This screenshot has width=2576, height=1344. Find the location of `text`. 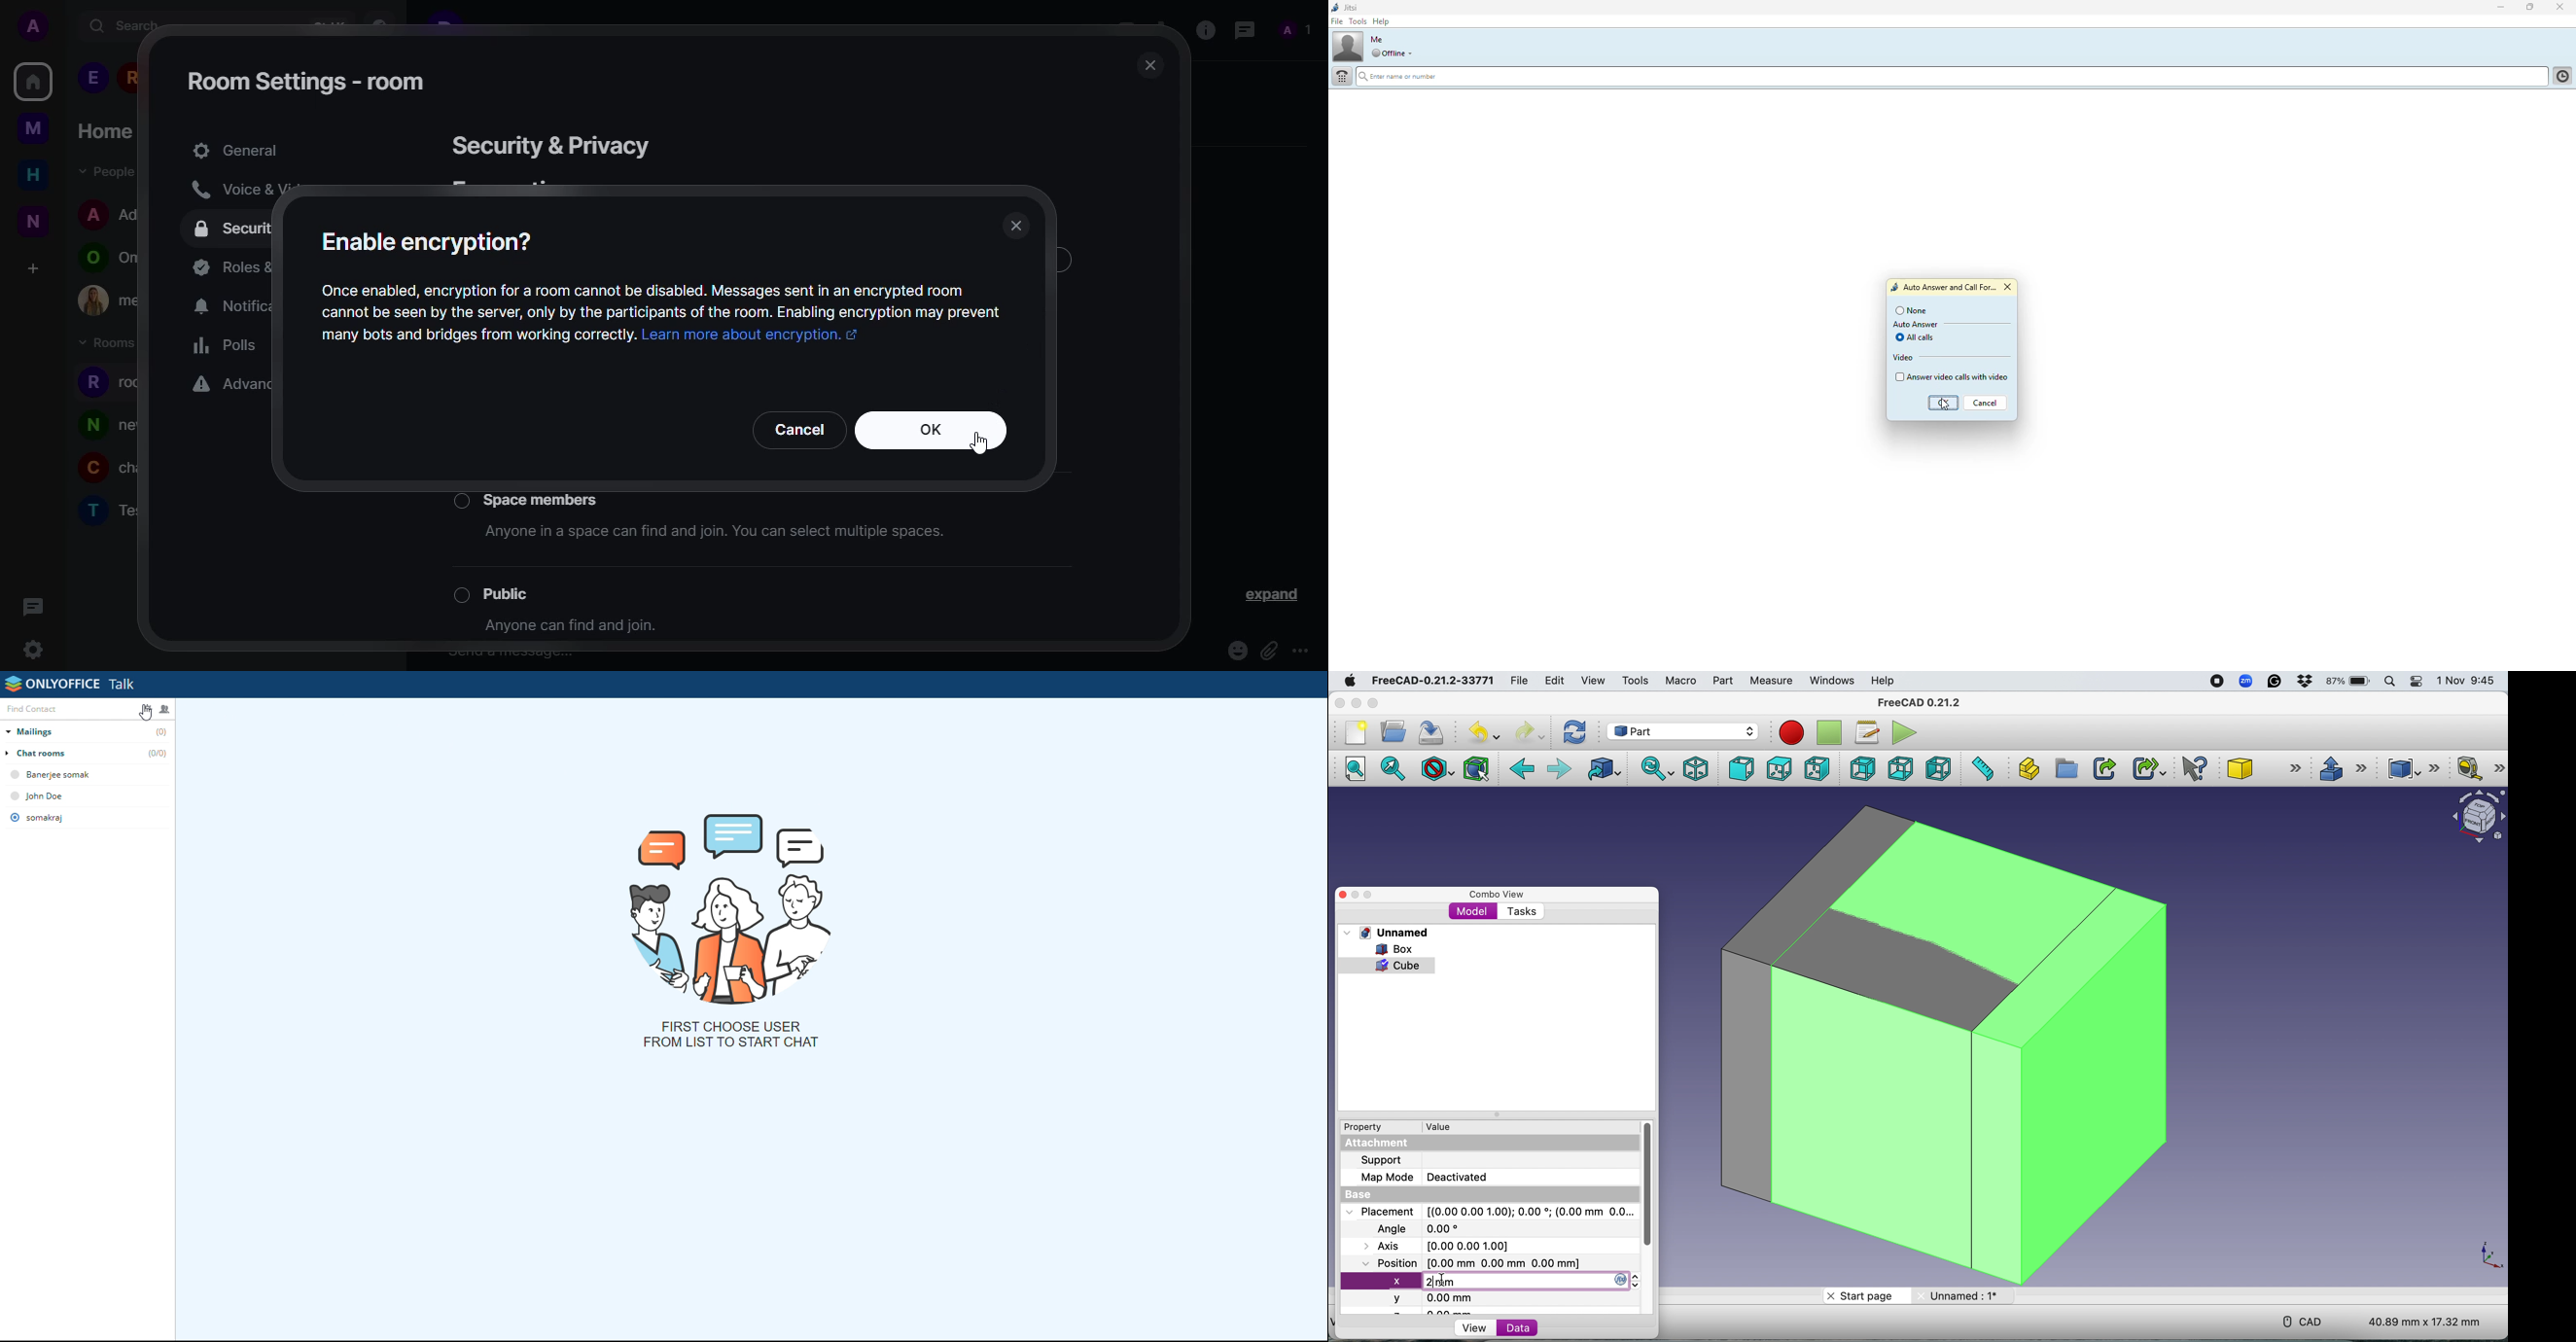

text is located at coordinates (476, 337).